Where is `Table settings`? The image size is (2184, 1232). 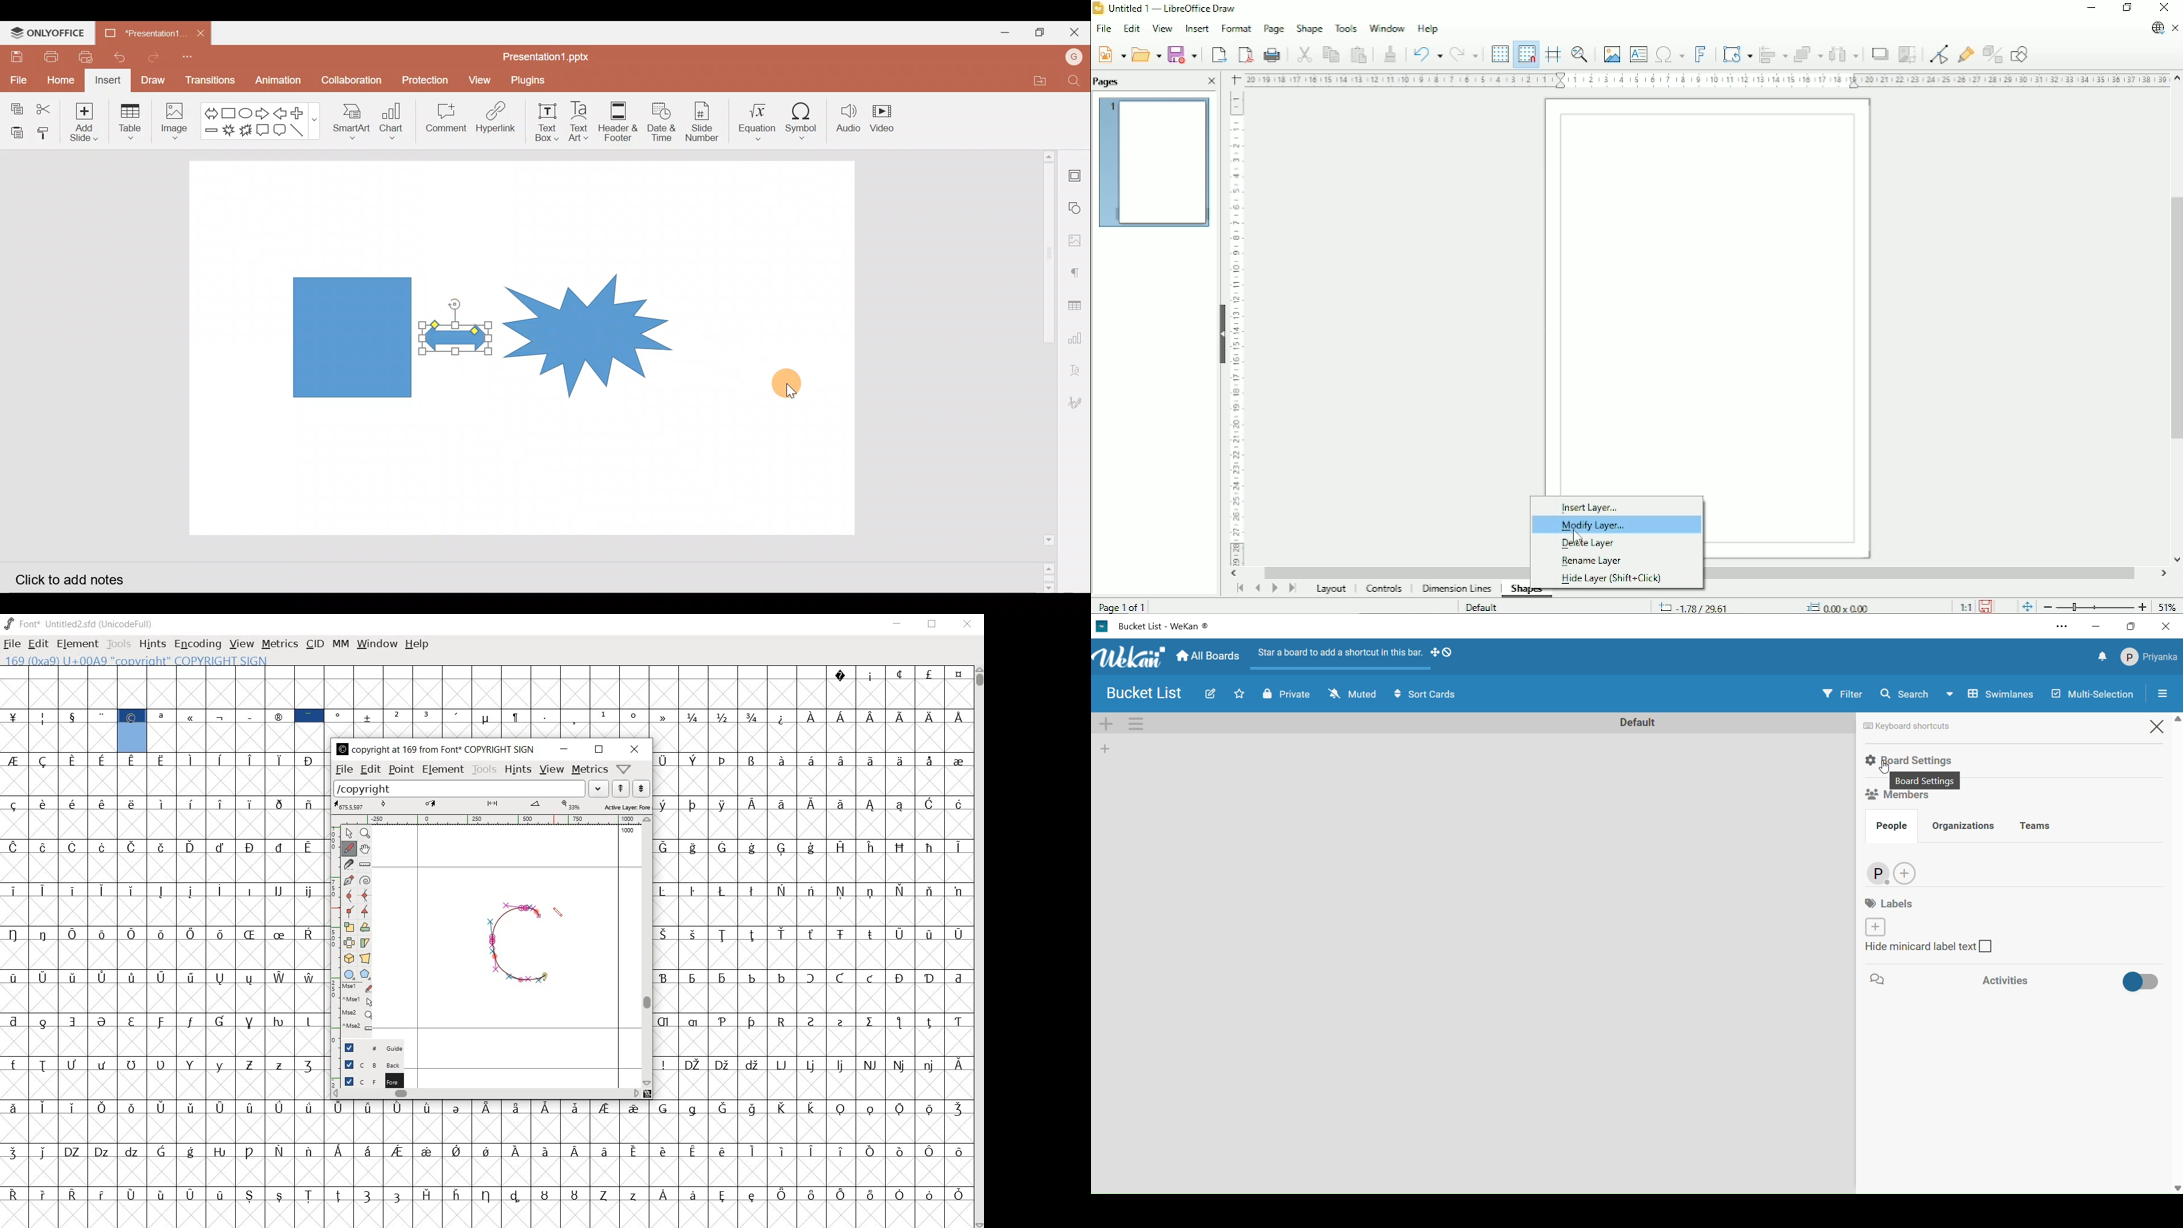 Table settings is located at coordinates (1077, 302).